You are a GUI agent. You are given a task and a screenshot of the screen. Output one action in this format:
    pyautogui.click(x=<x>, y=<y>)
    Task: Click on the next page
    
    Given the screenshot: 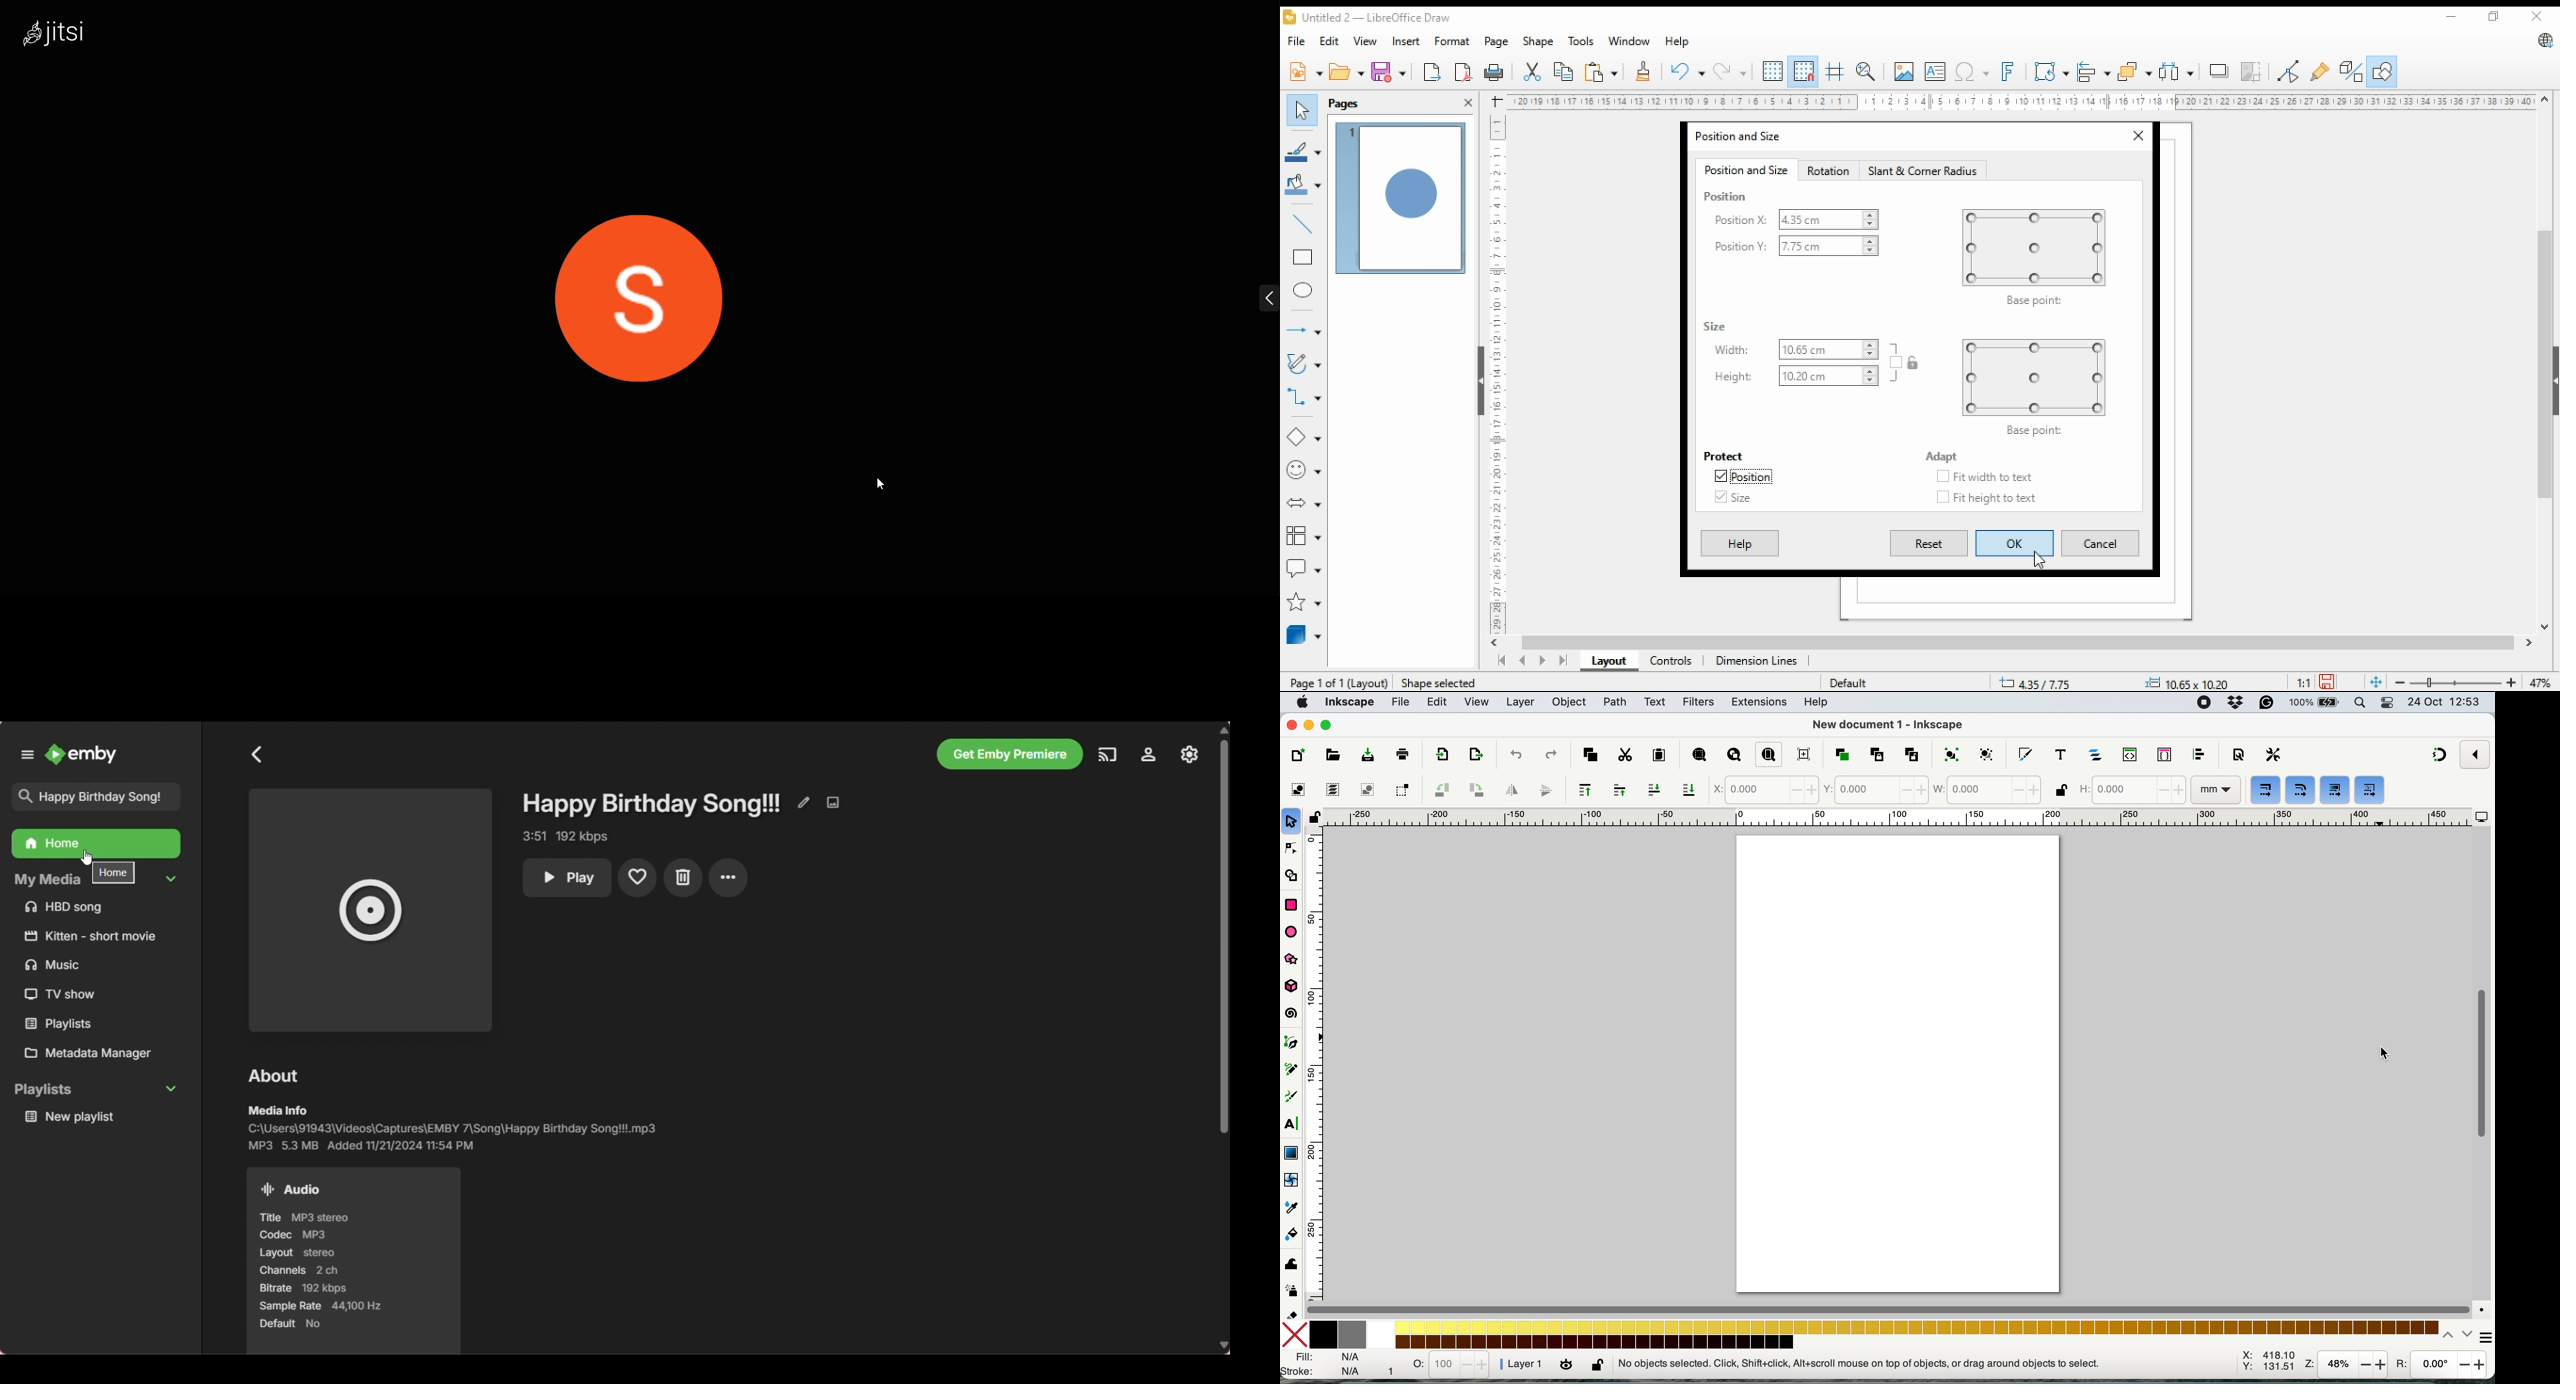 What is the action you would take?
    pyautogui.click(x=1541, y=660)
    